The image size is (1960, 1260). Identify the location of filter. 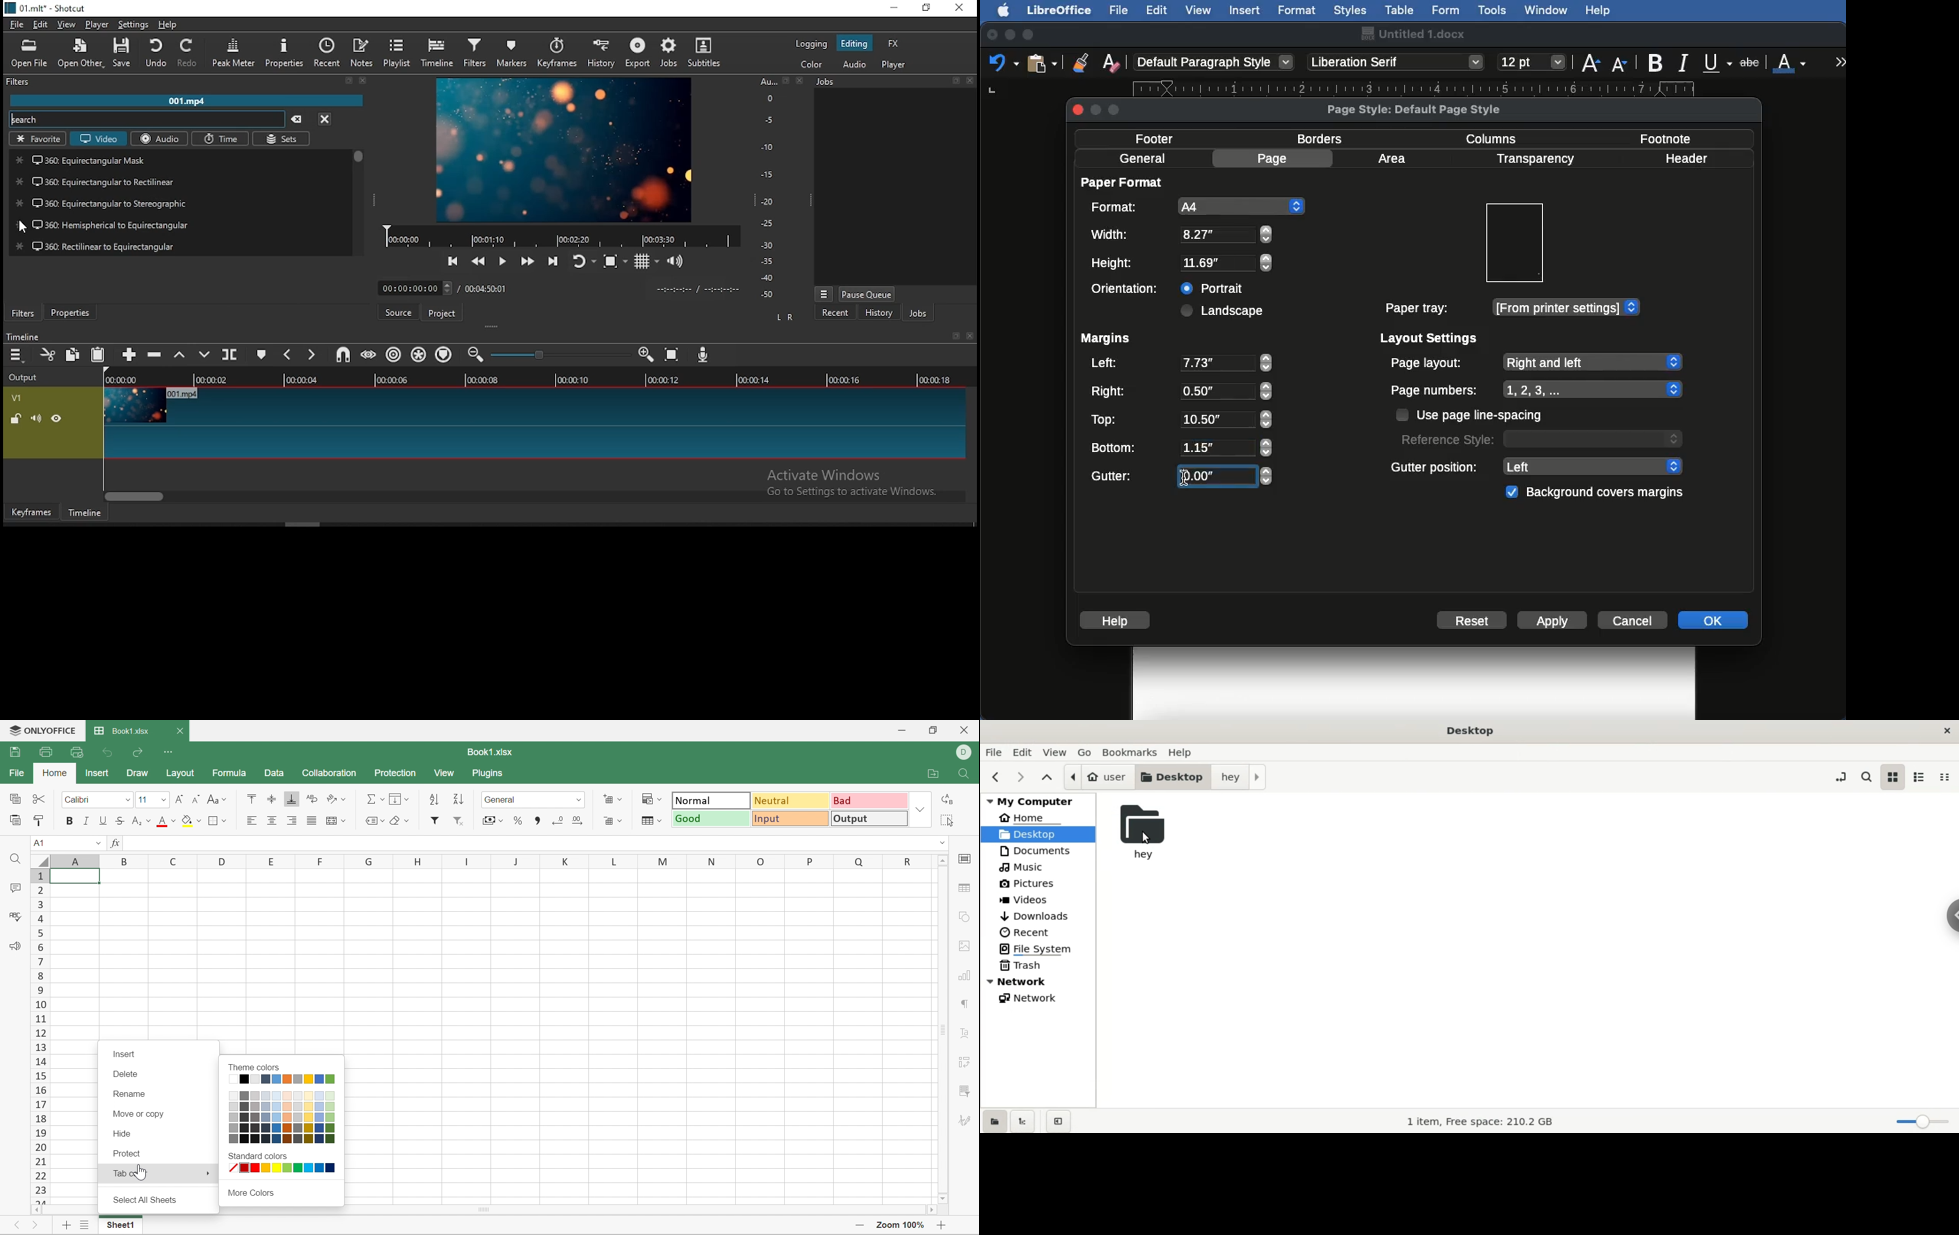
(434, 822).